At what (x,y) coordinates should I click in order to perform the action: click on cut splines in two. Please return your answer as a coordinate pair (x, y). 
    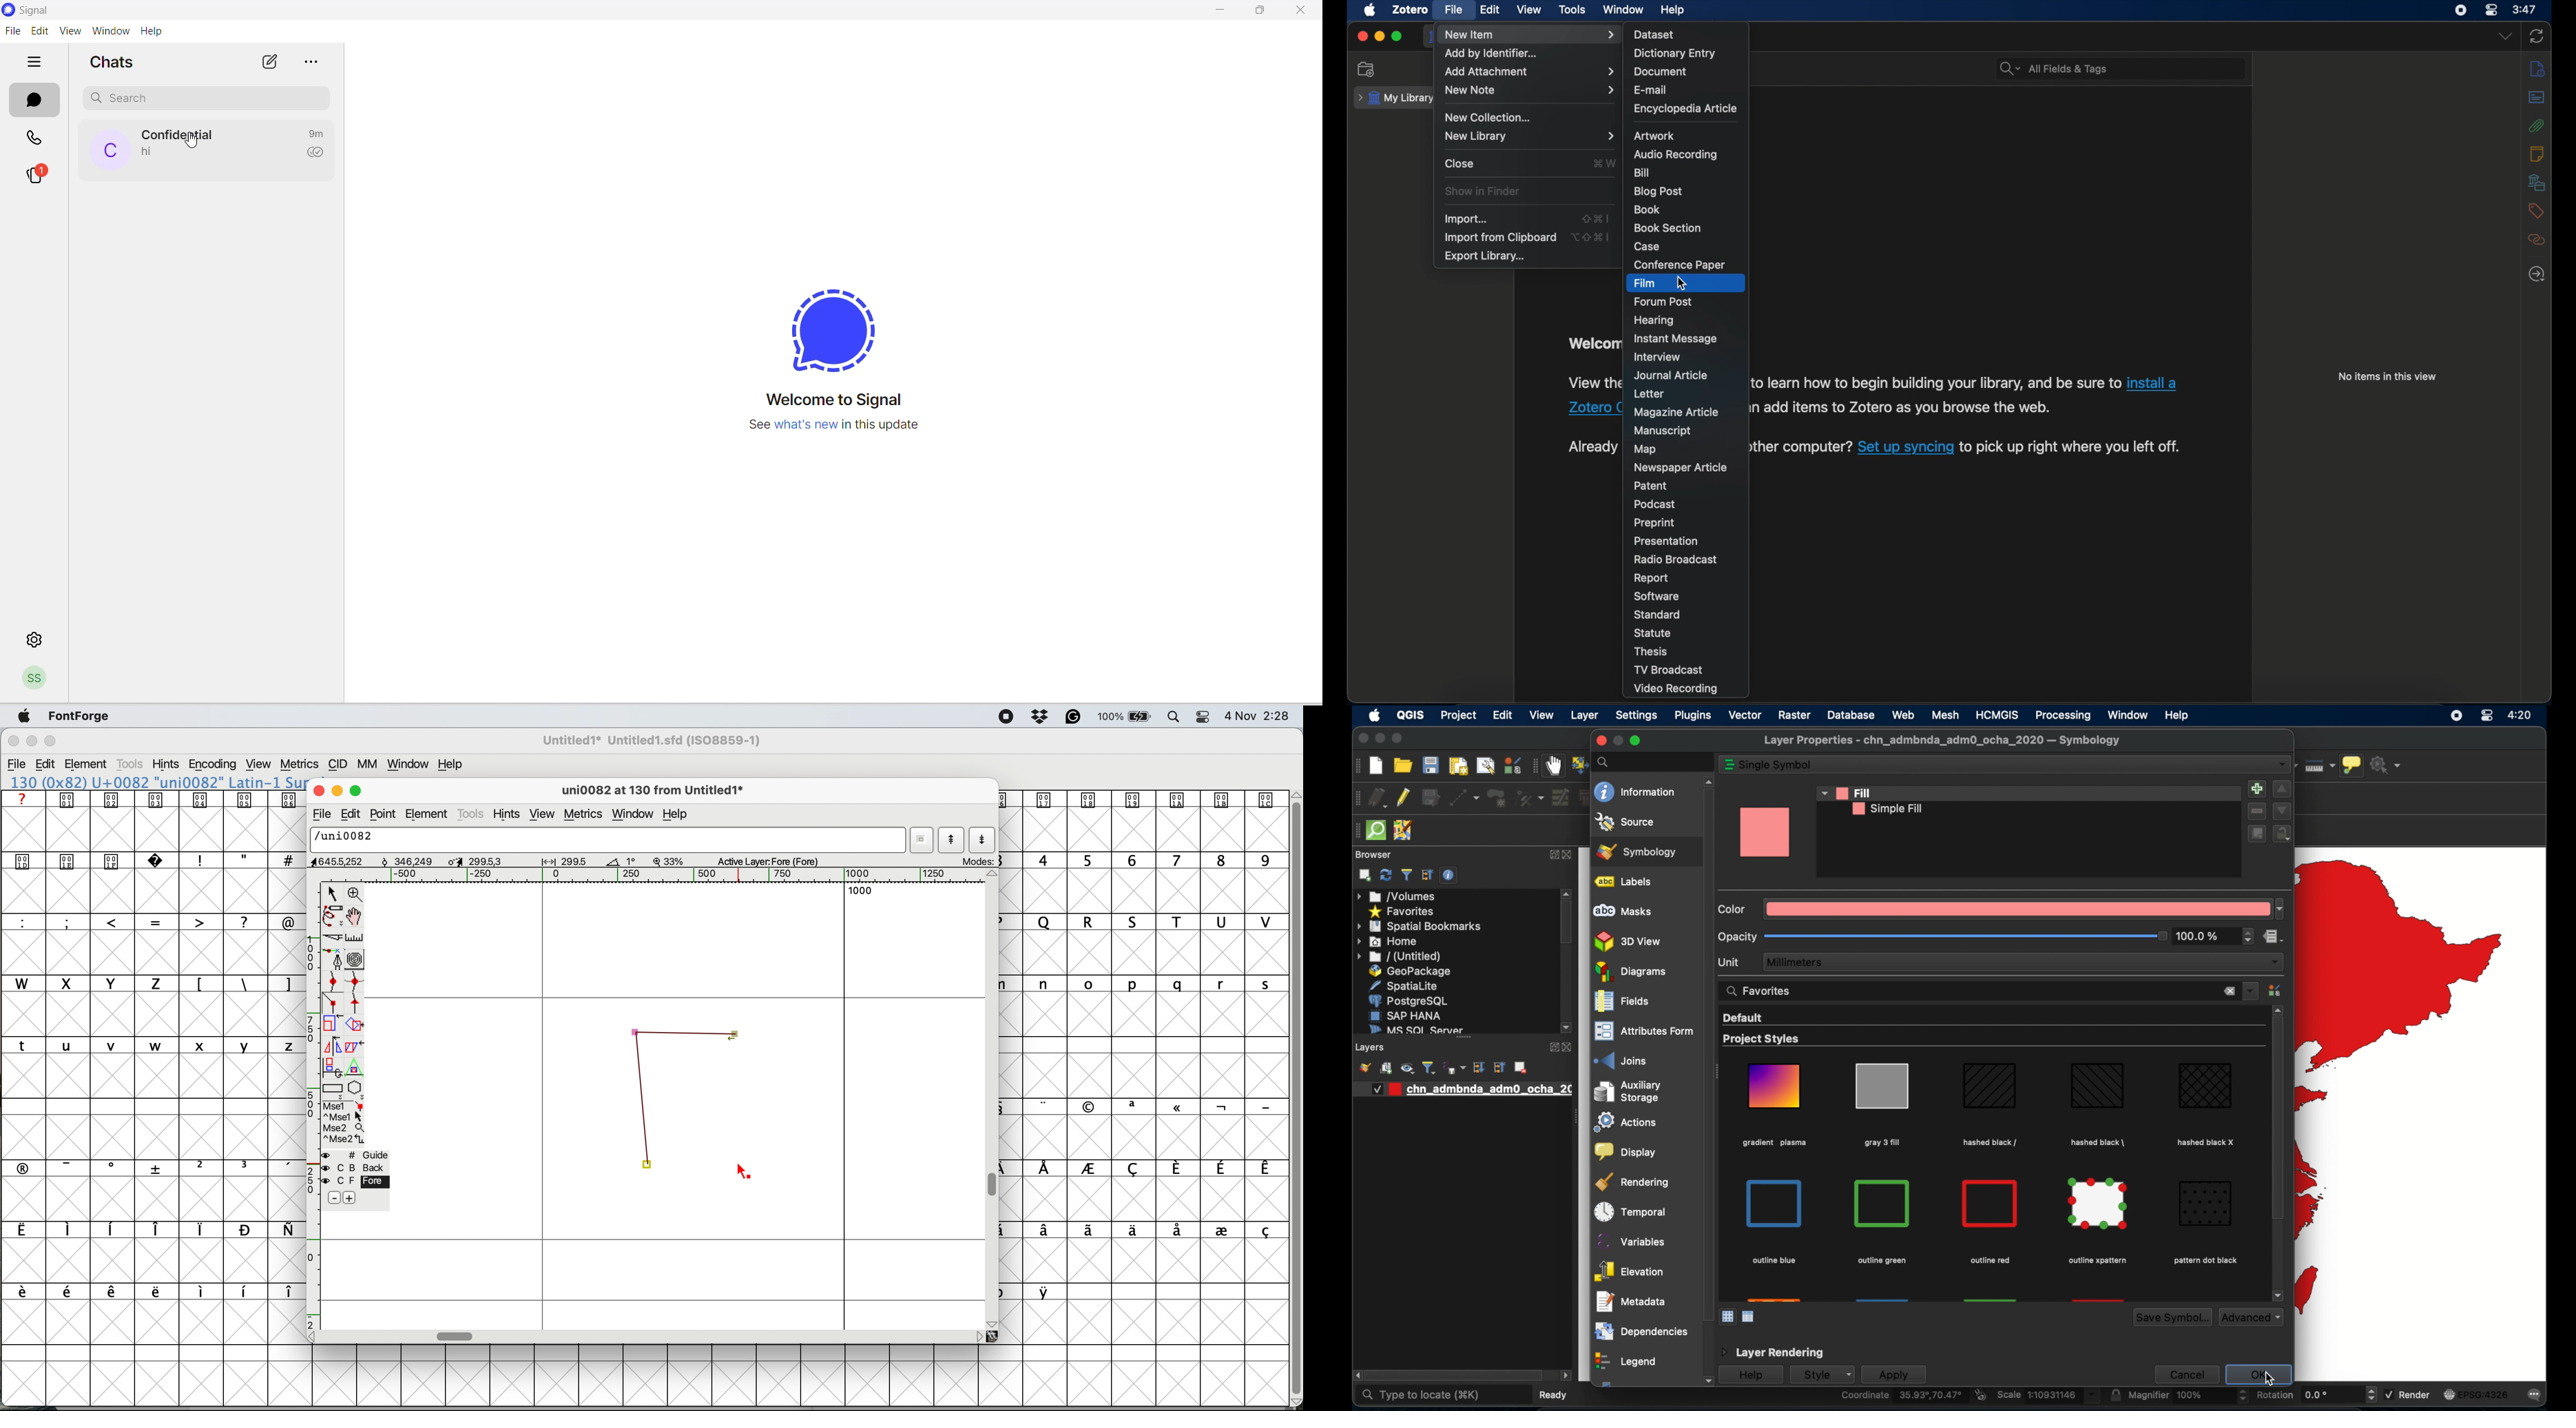
    Looking at the image, I should click on (335, 938).